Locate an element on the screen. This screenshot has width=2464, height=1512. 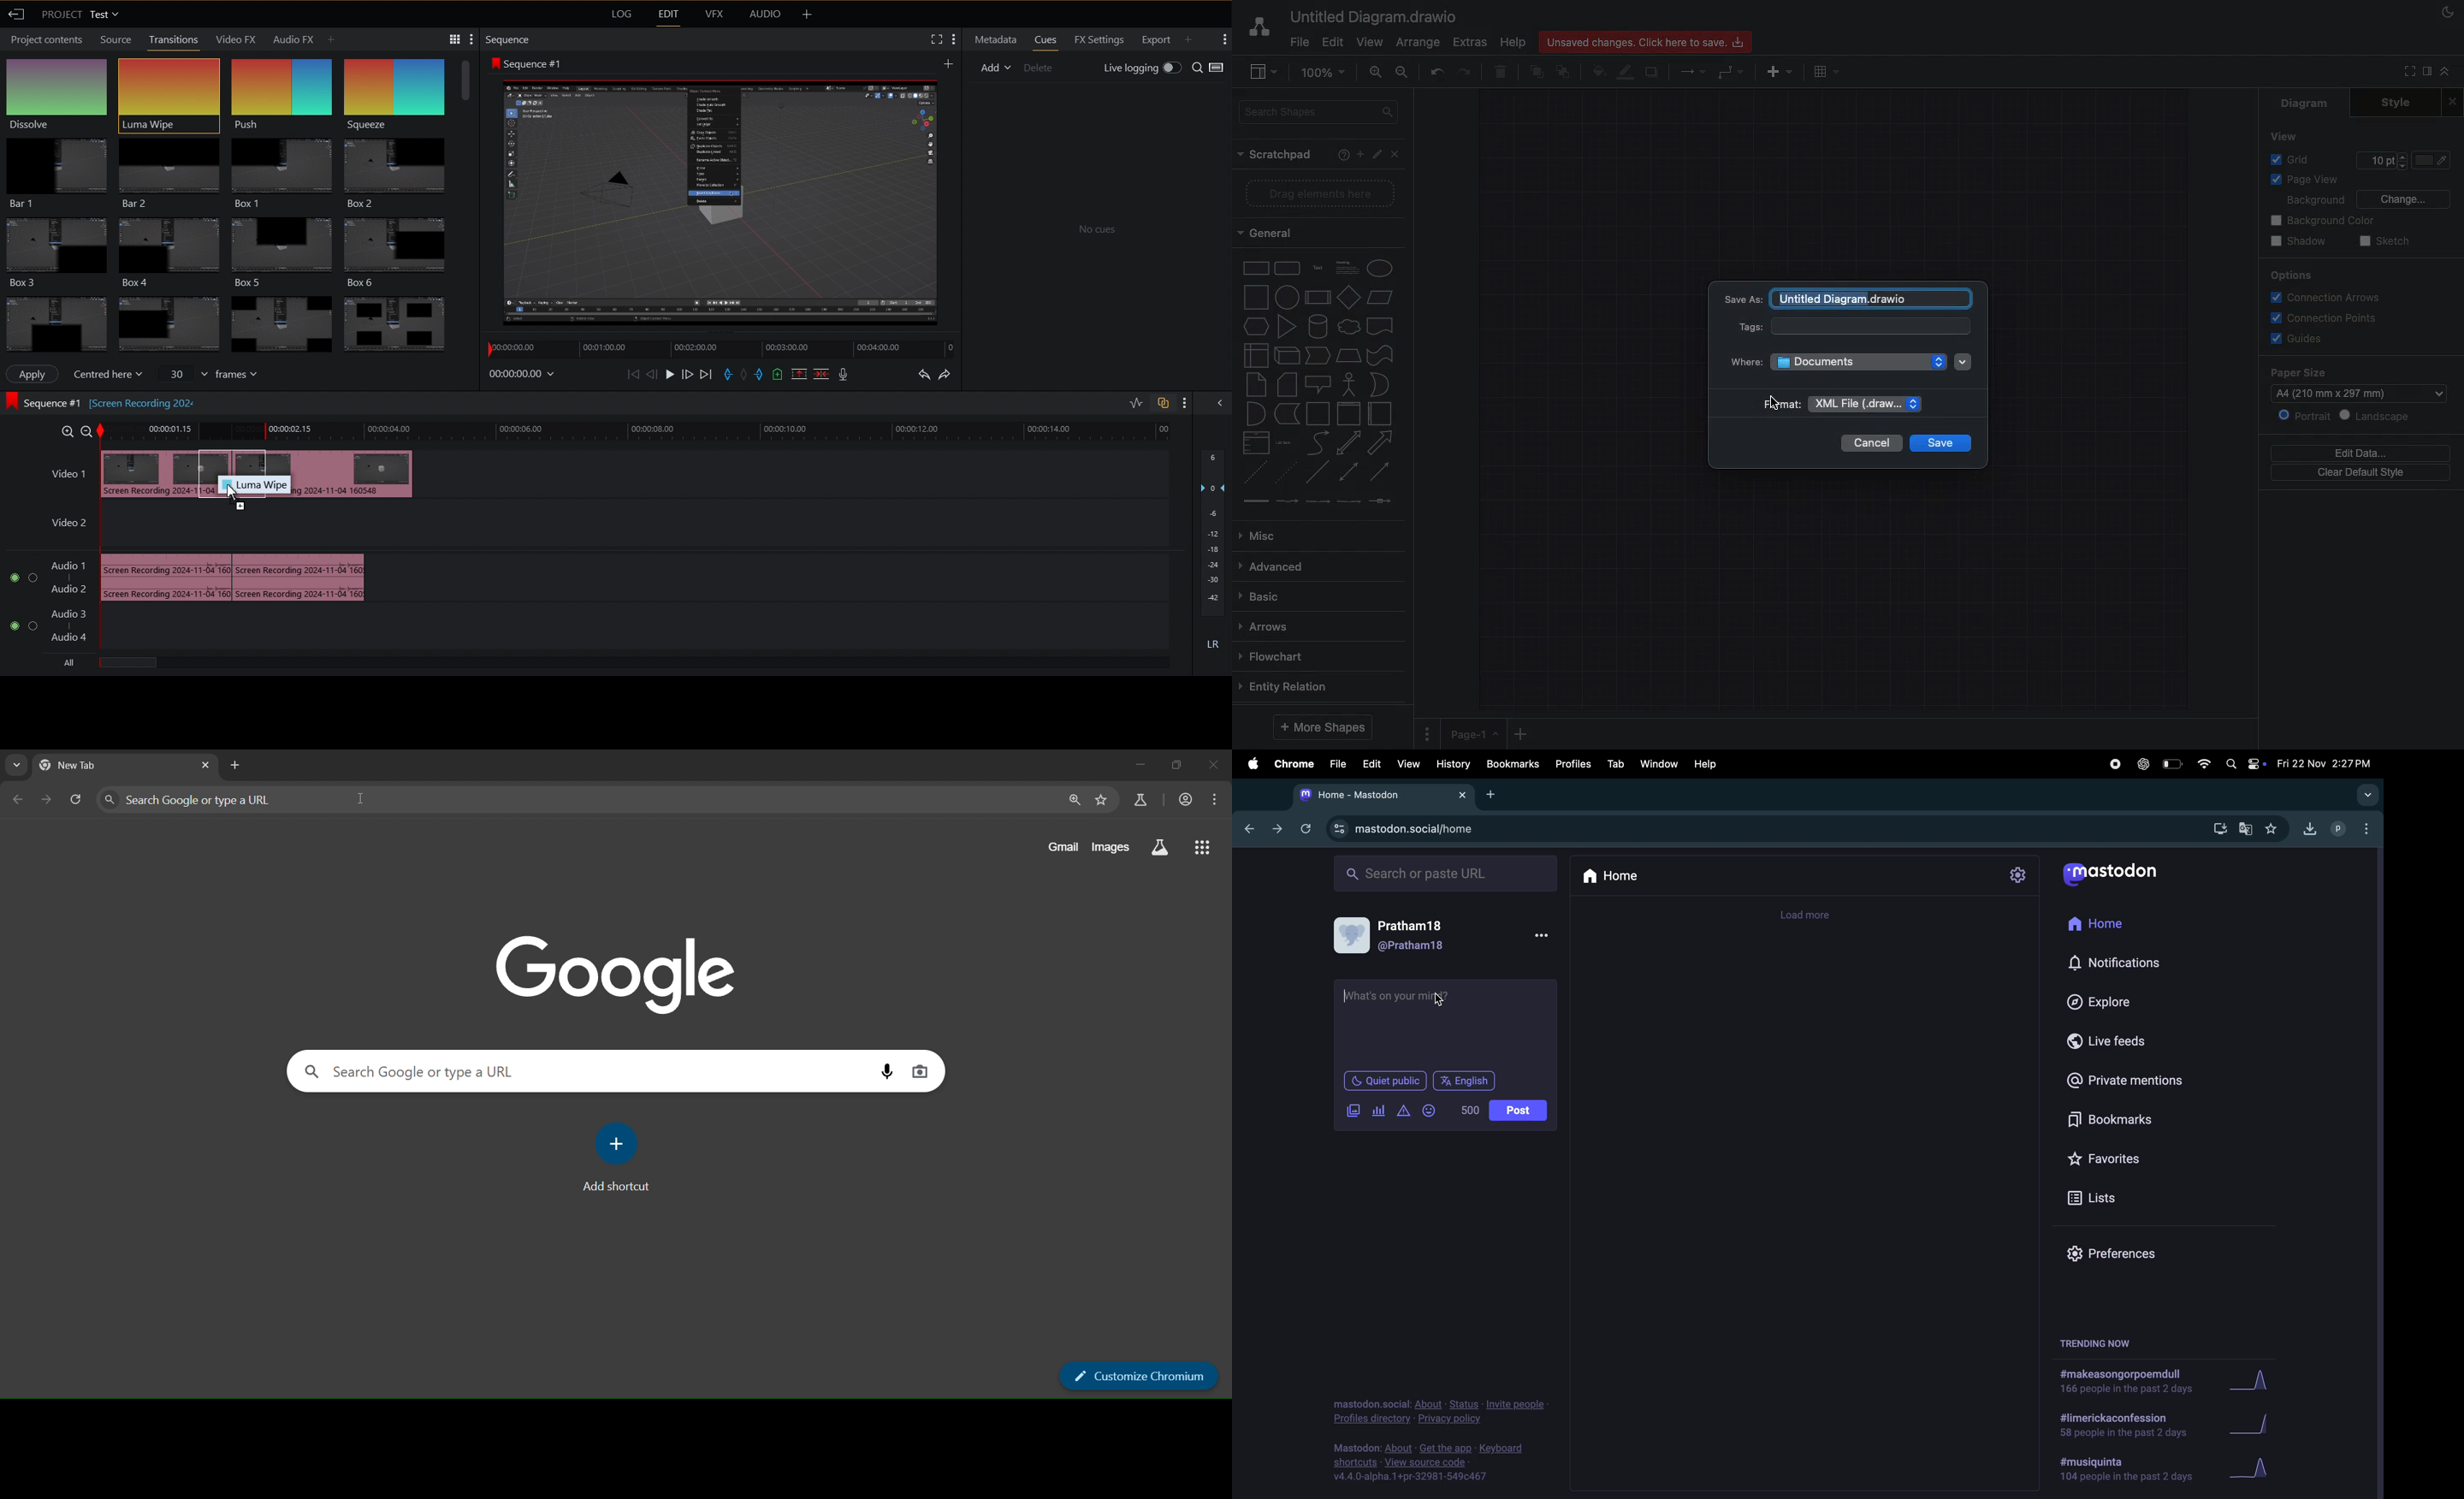
Box 3 is located at coordinates (55, 250).